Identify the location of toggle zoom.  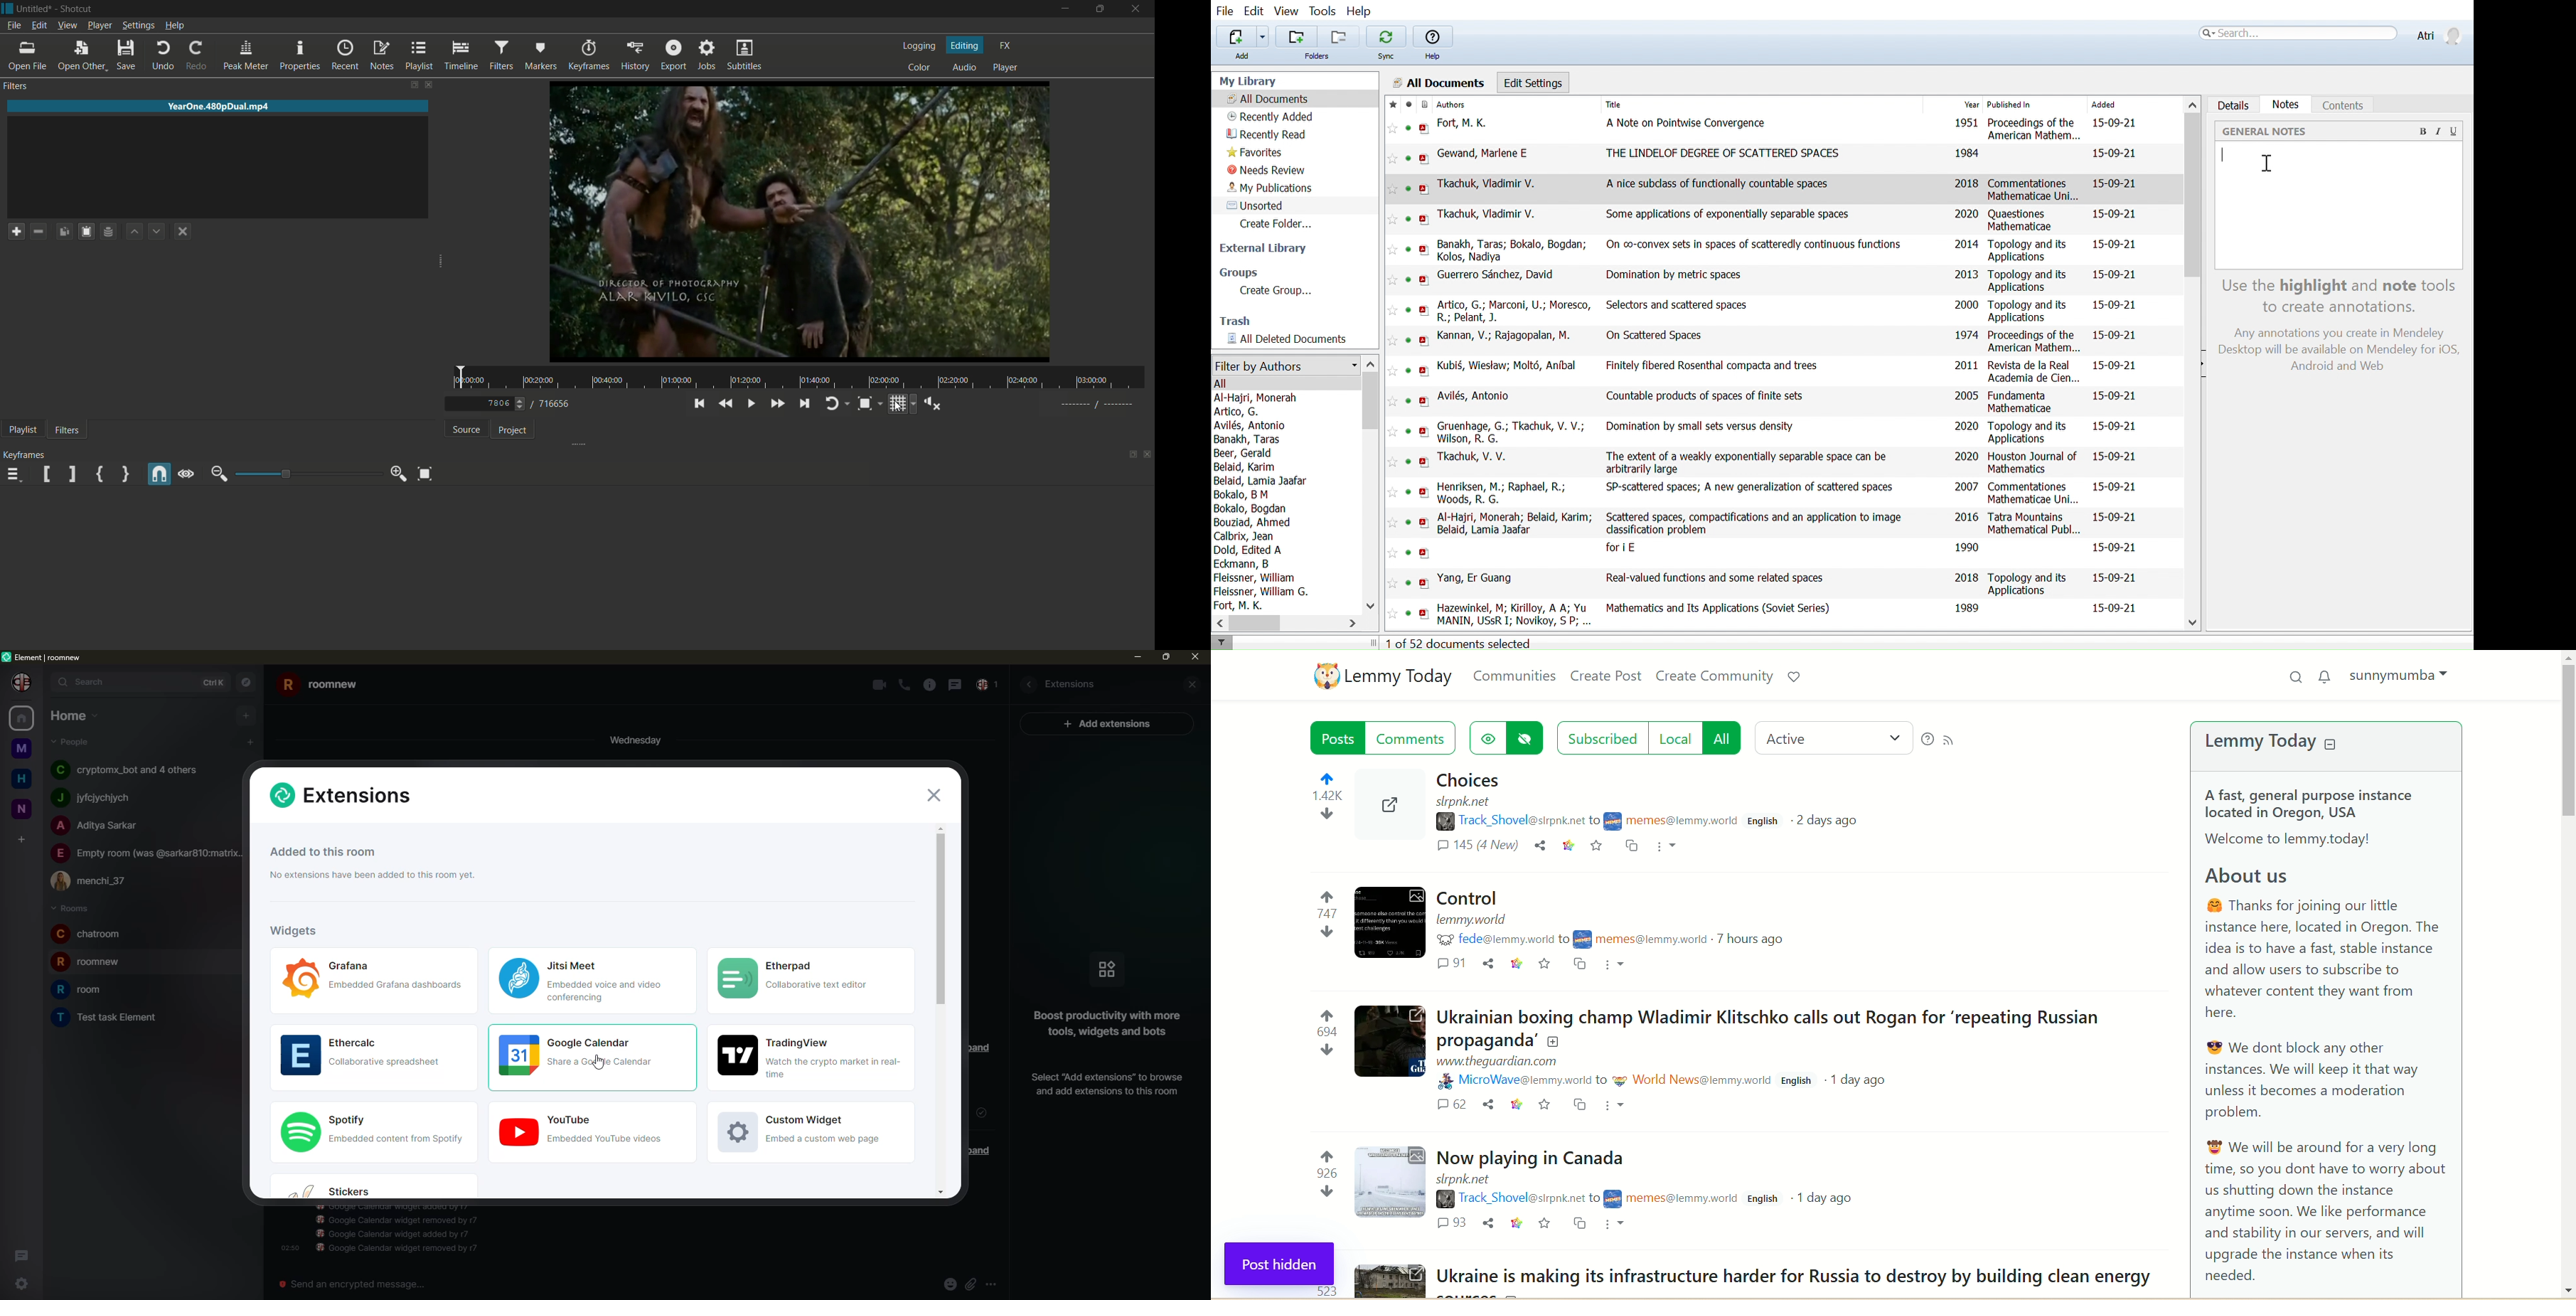
(865, 405).